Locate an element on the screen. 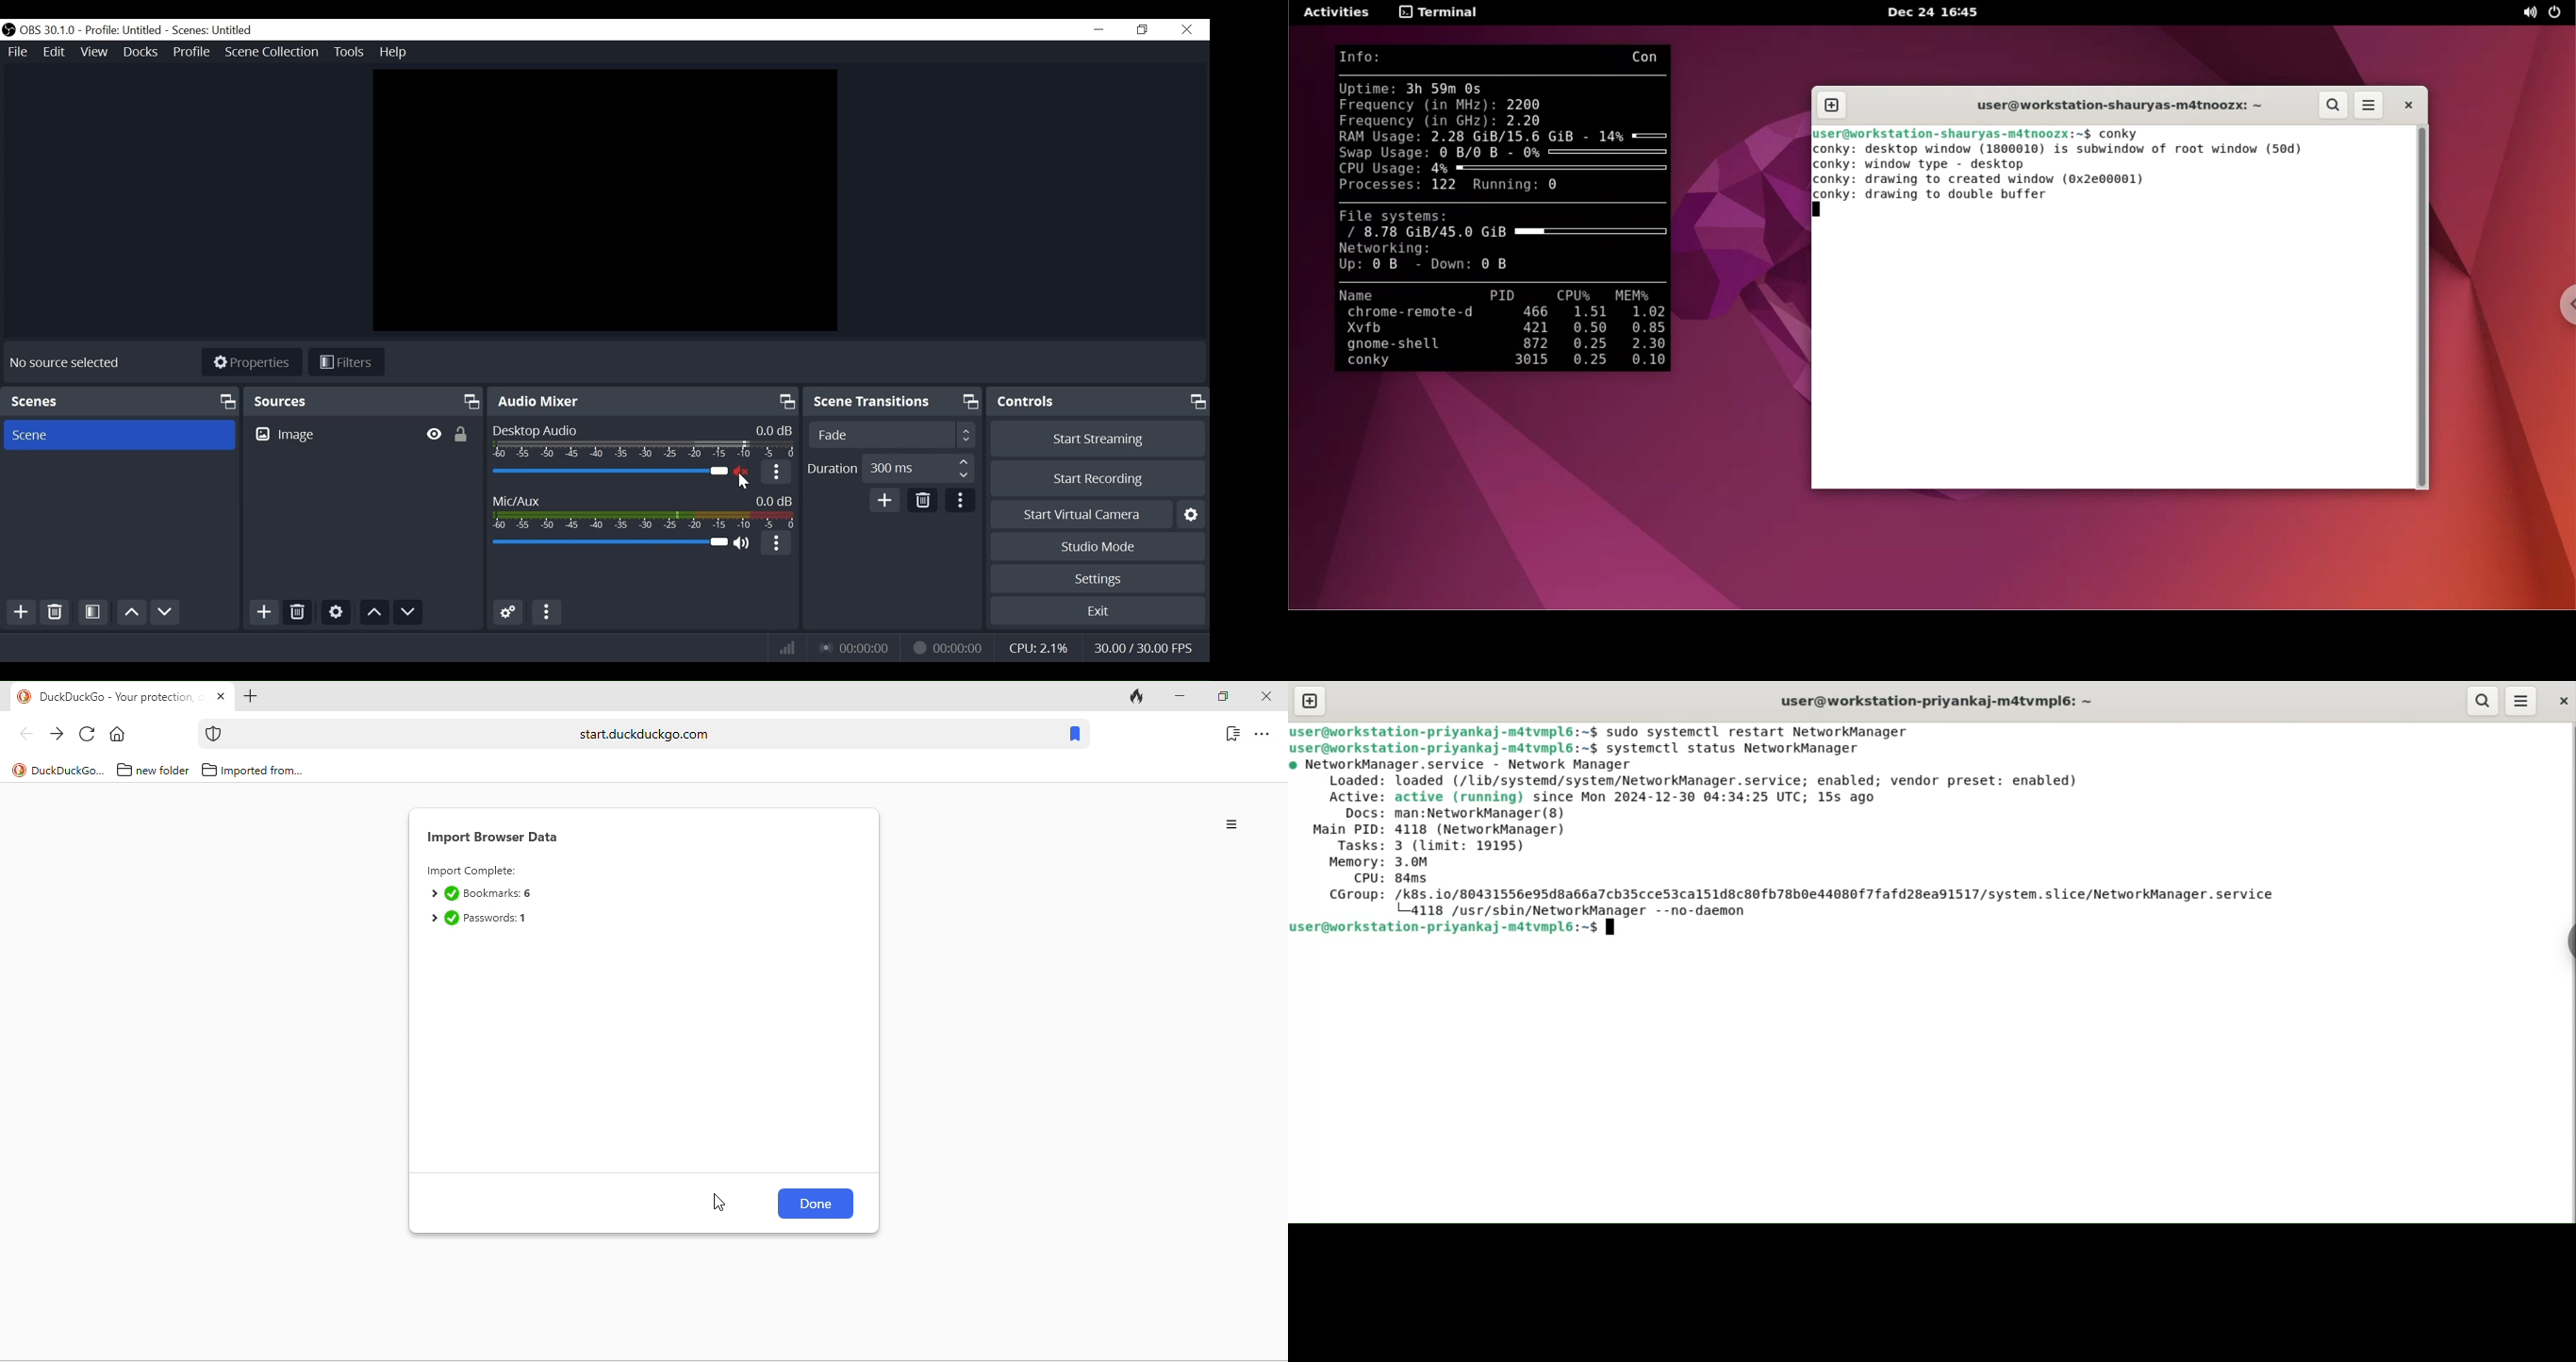  No source selected is located at coordinates (66, 363).